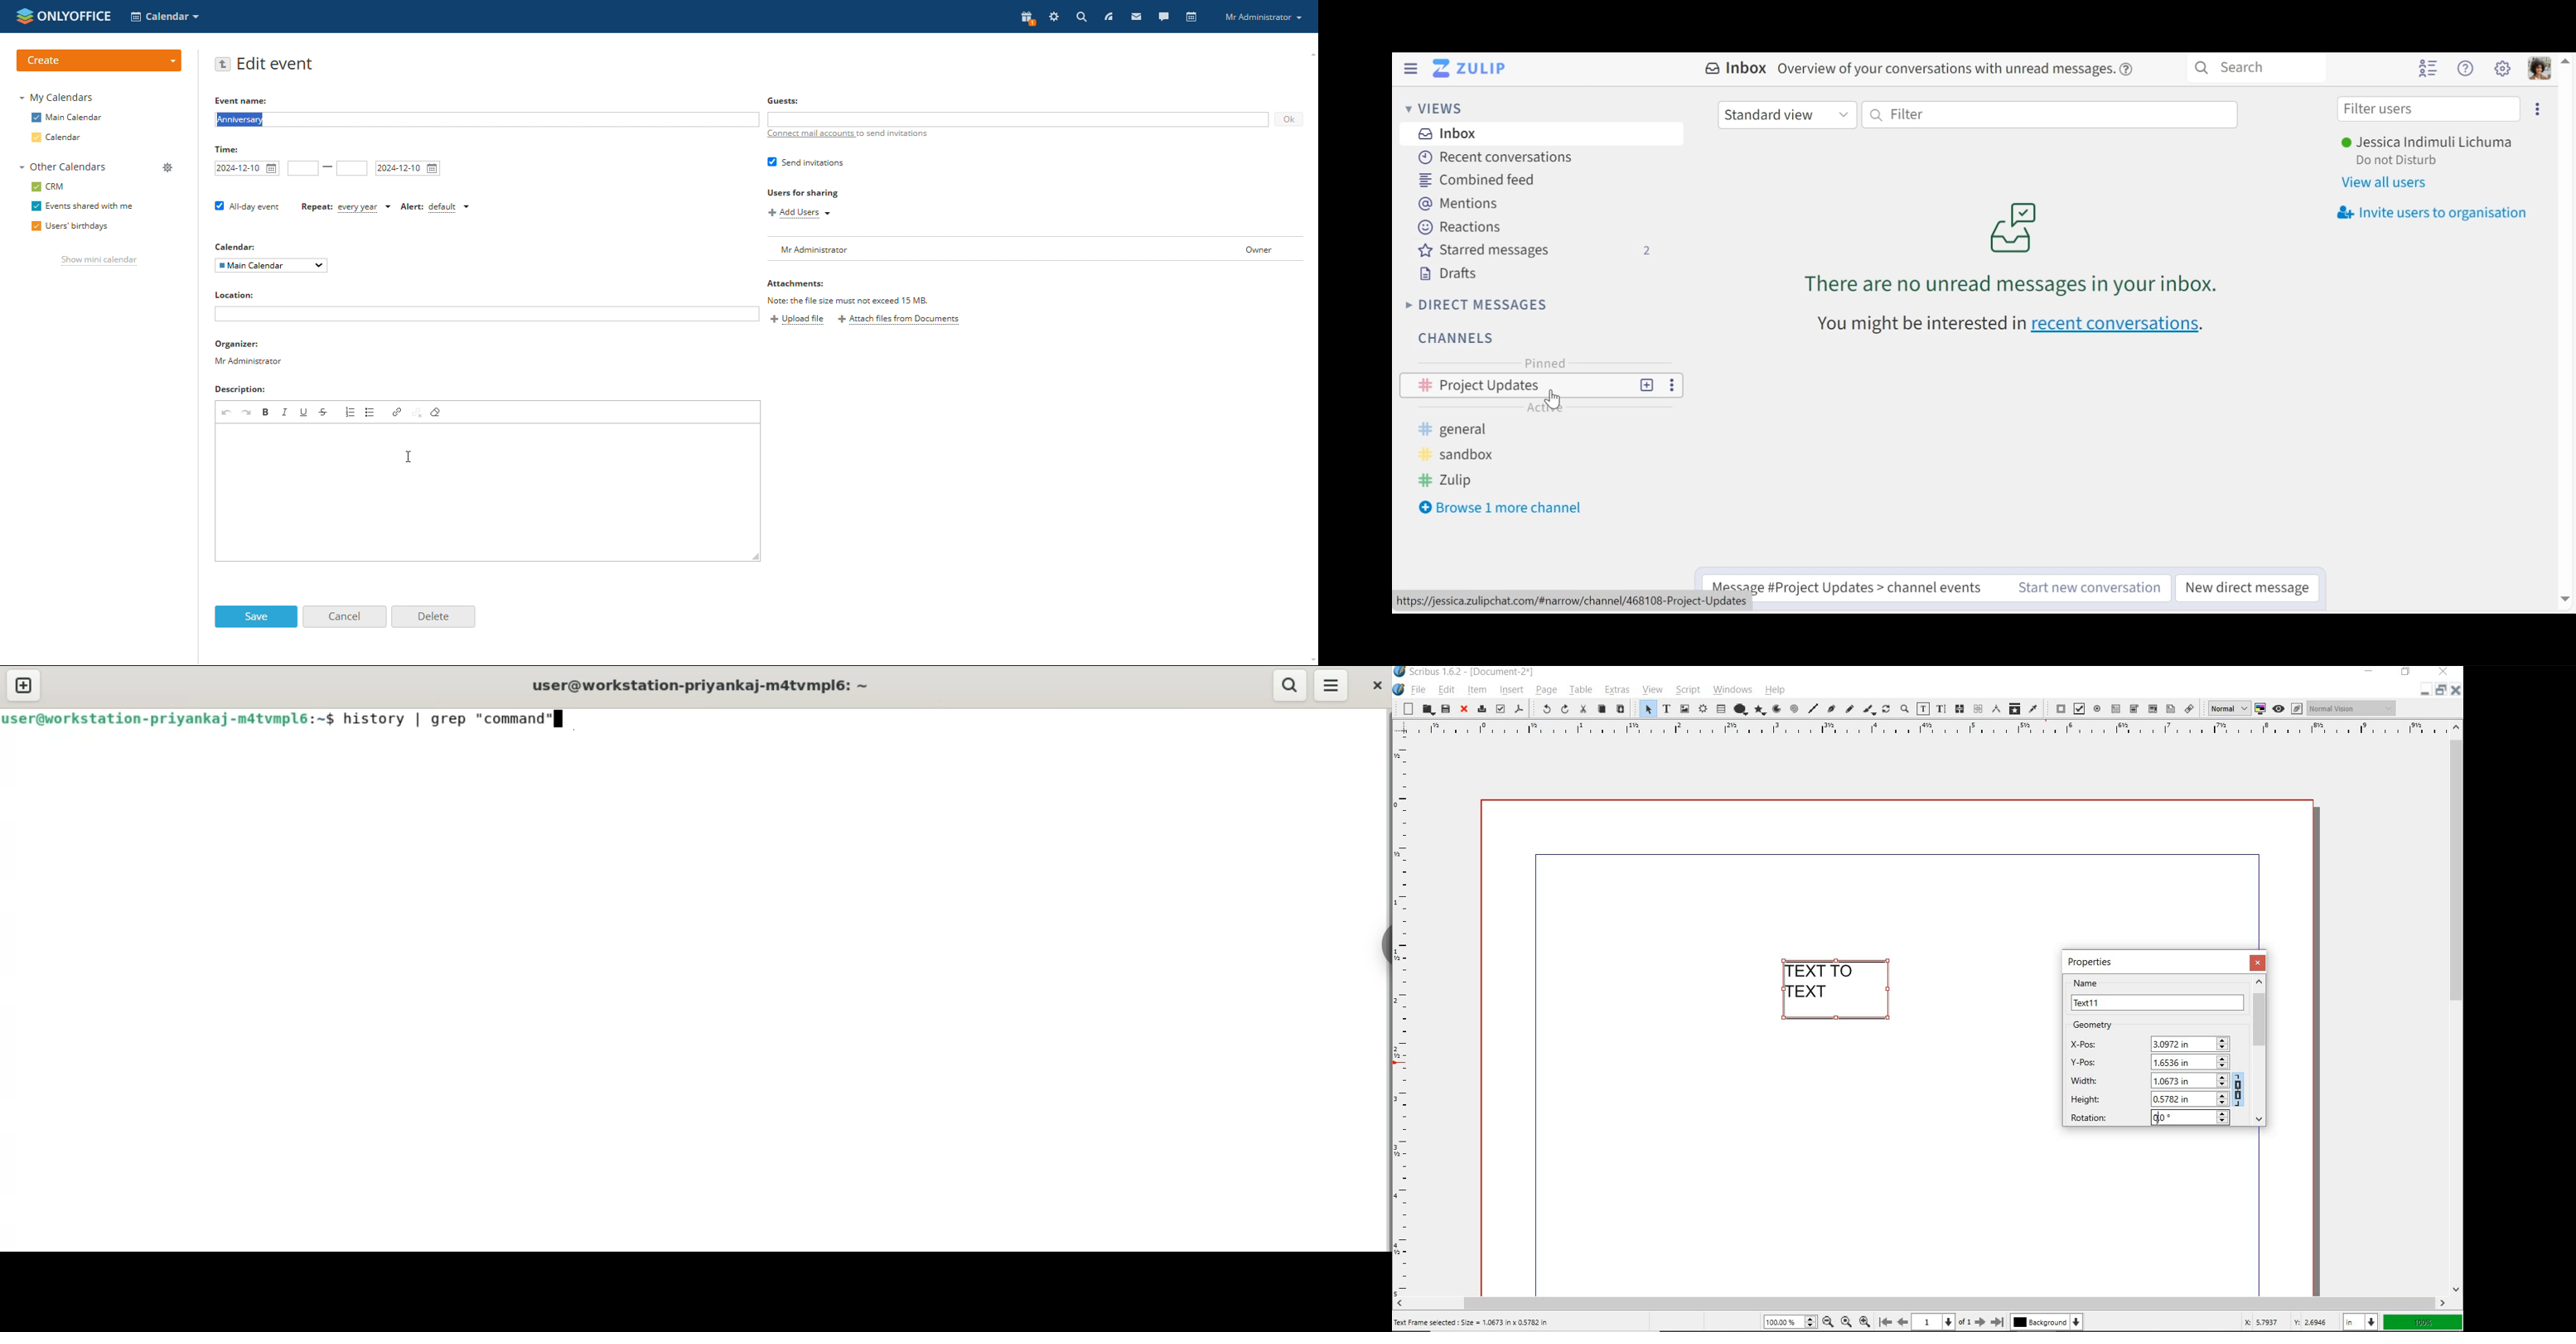 The image size is (2576, 1344). Describe the element at coordinates (396, 411) in the screenshot. I see `link` at that location.